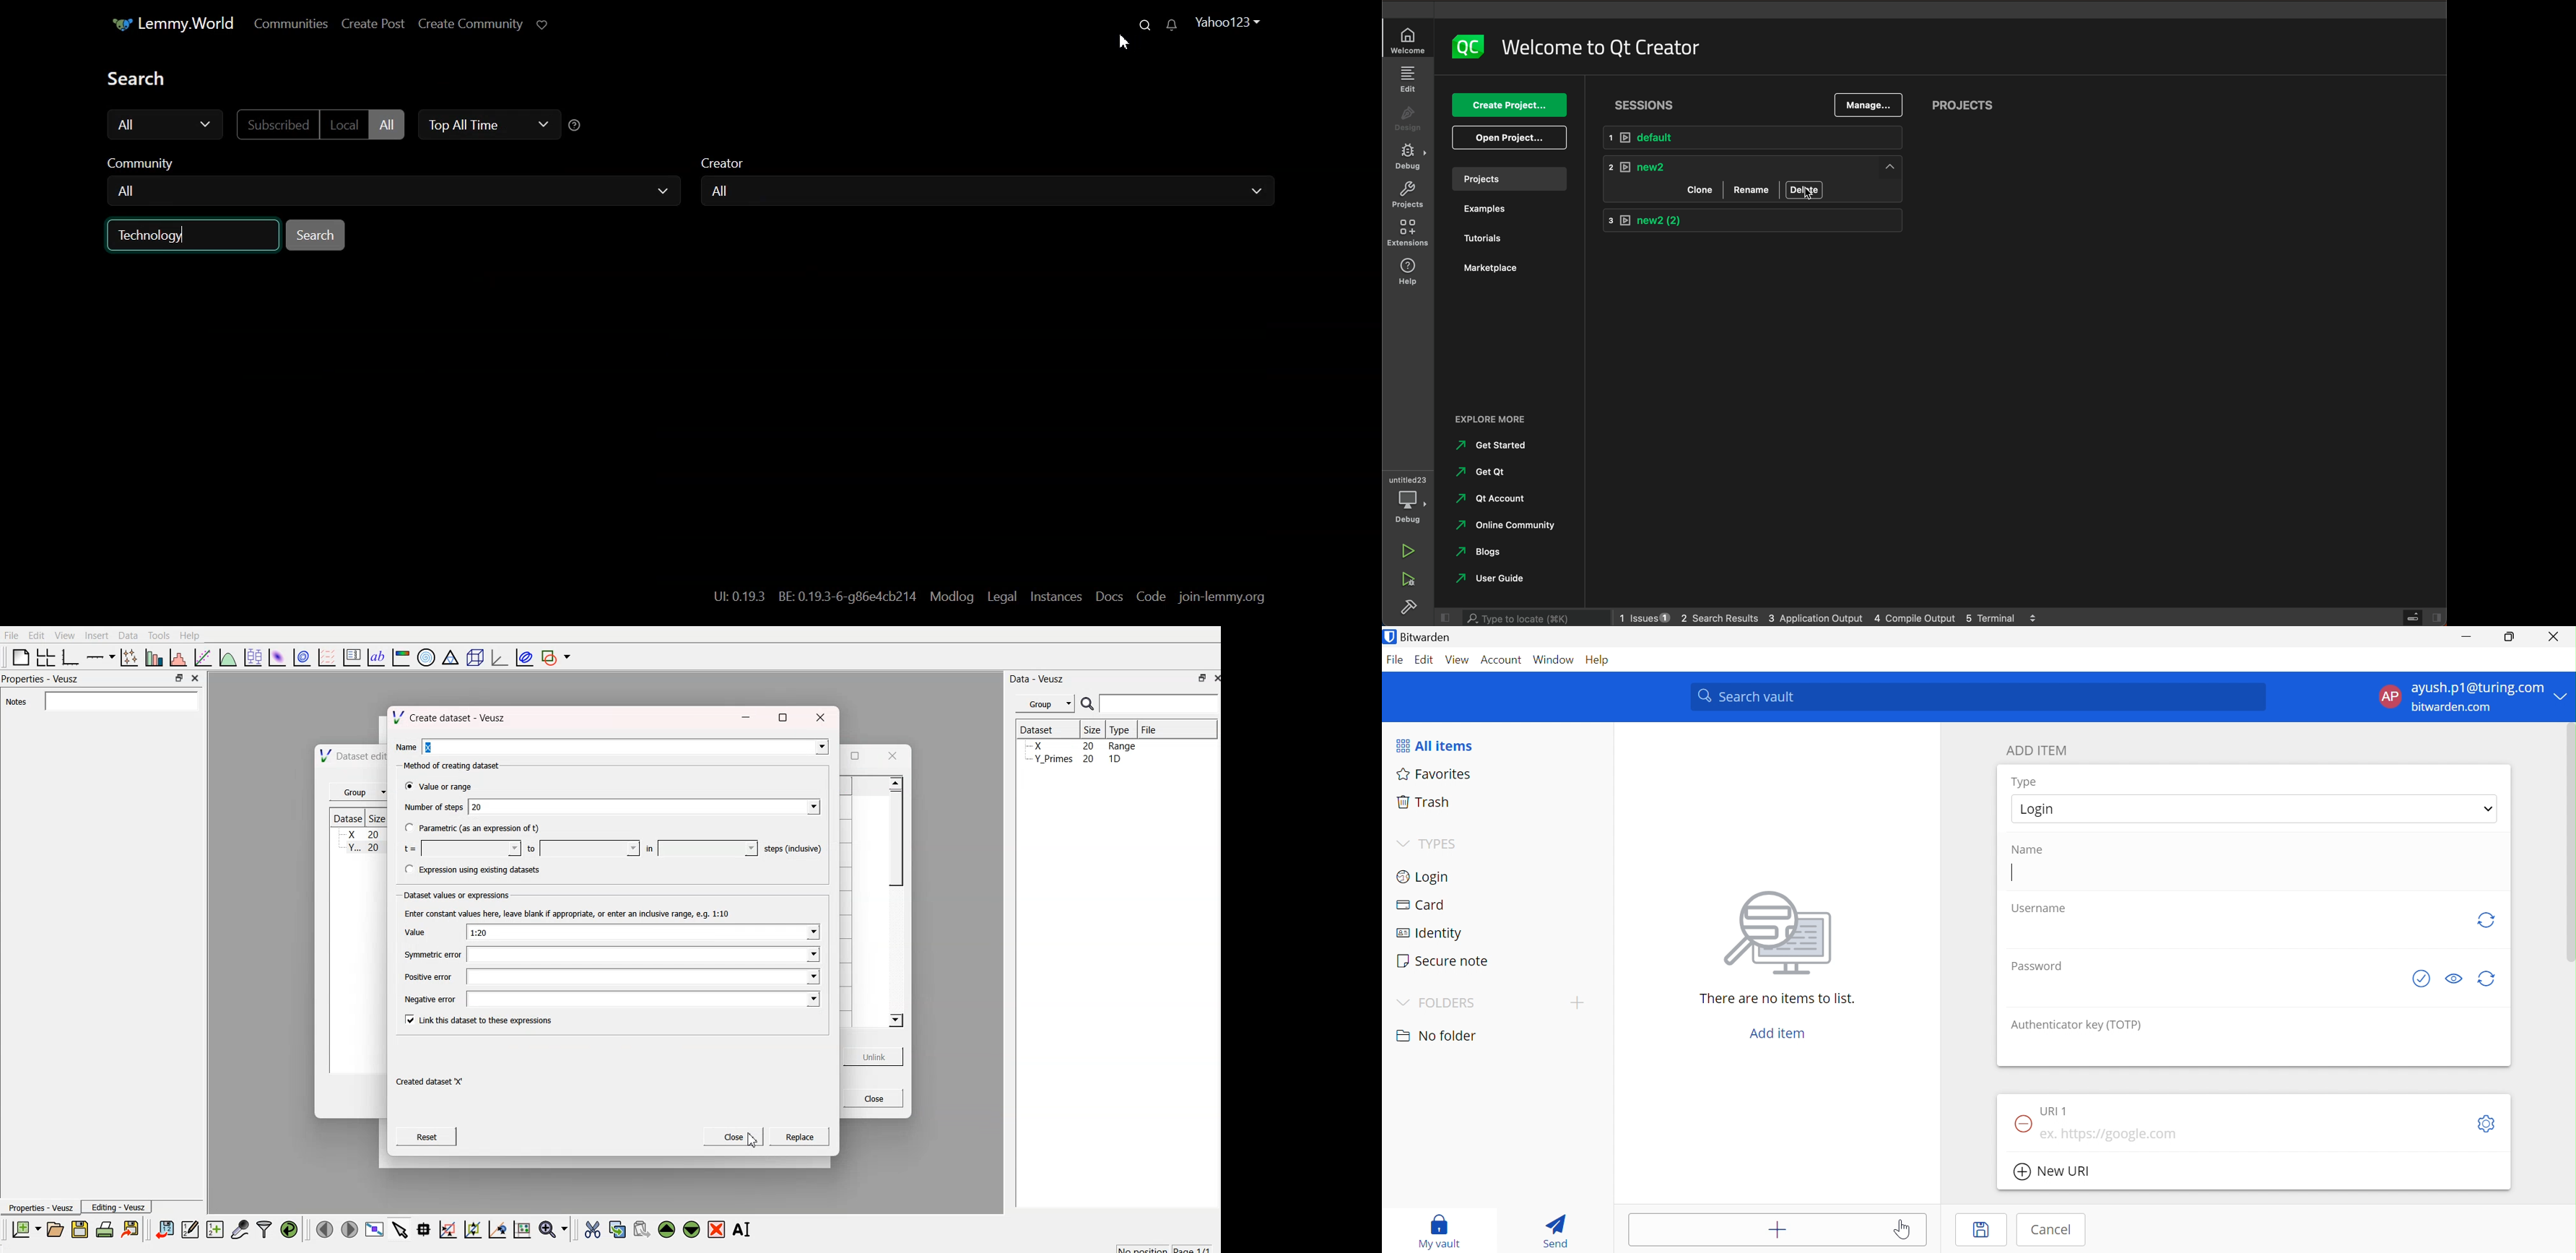  Describe the element at coordinates (2453, 708) in the screenshot. I see `bitwarden.com` at that location.